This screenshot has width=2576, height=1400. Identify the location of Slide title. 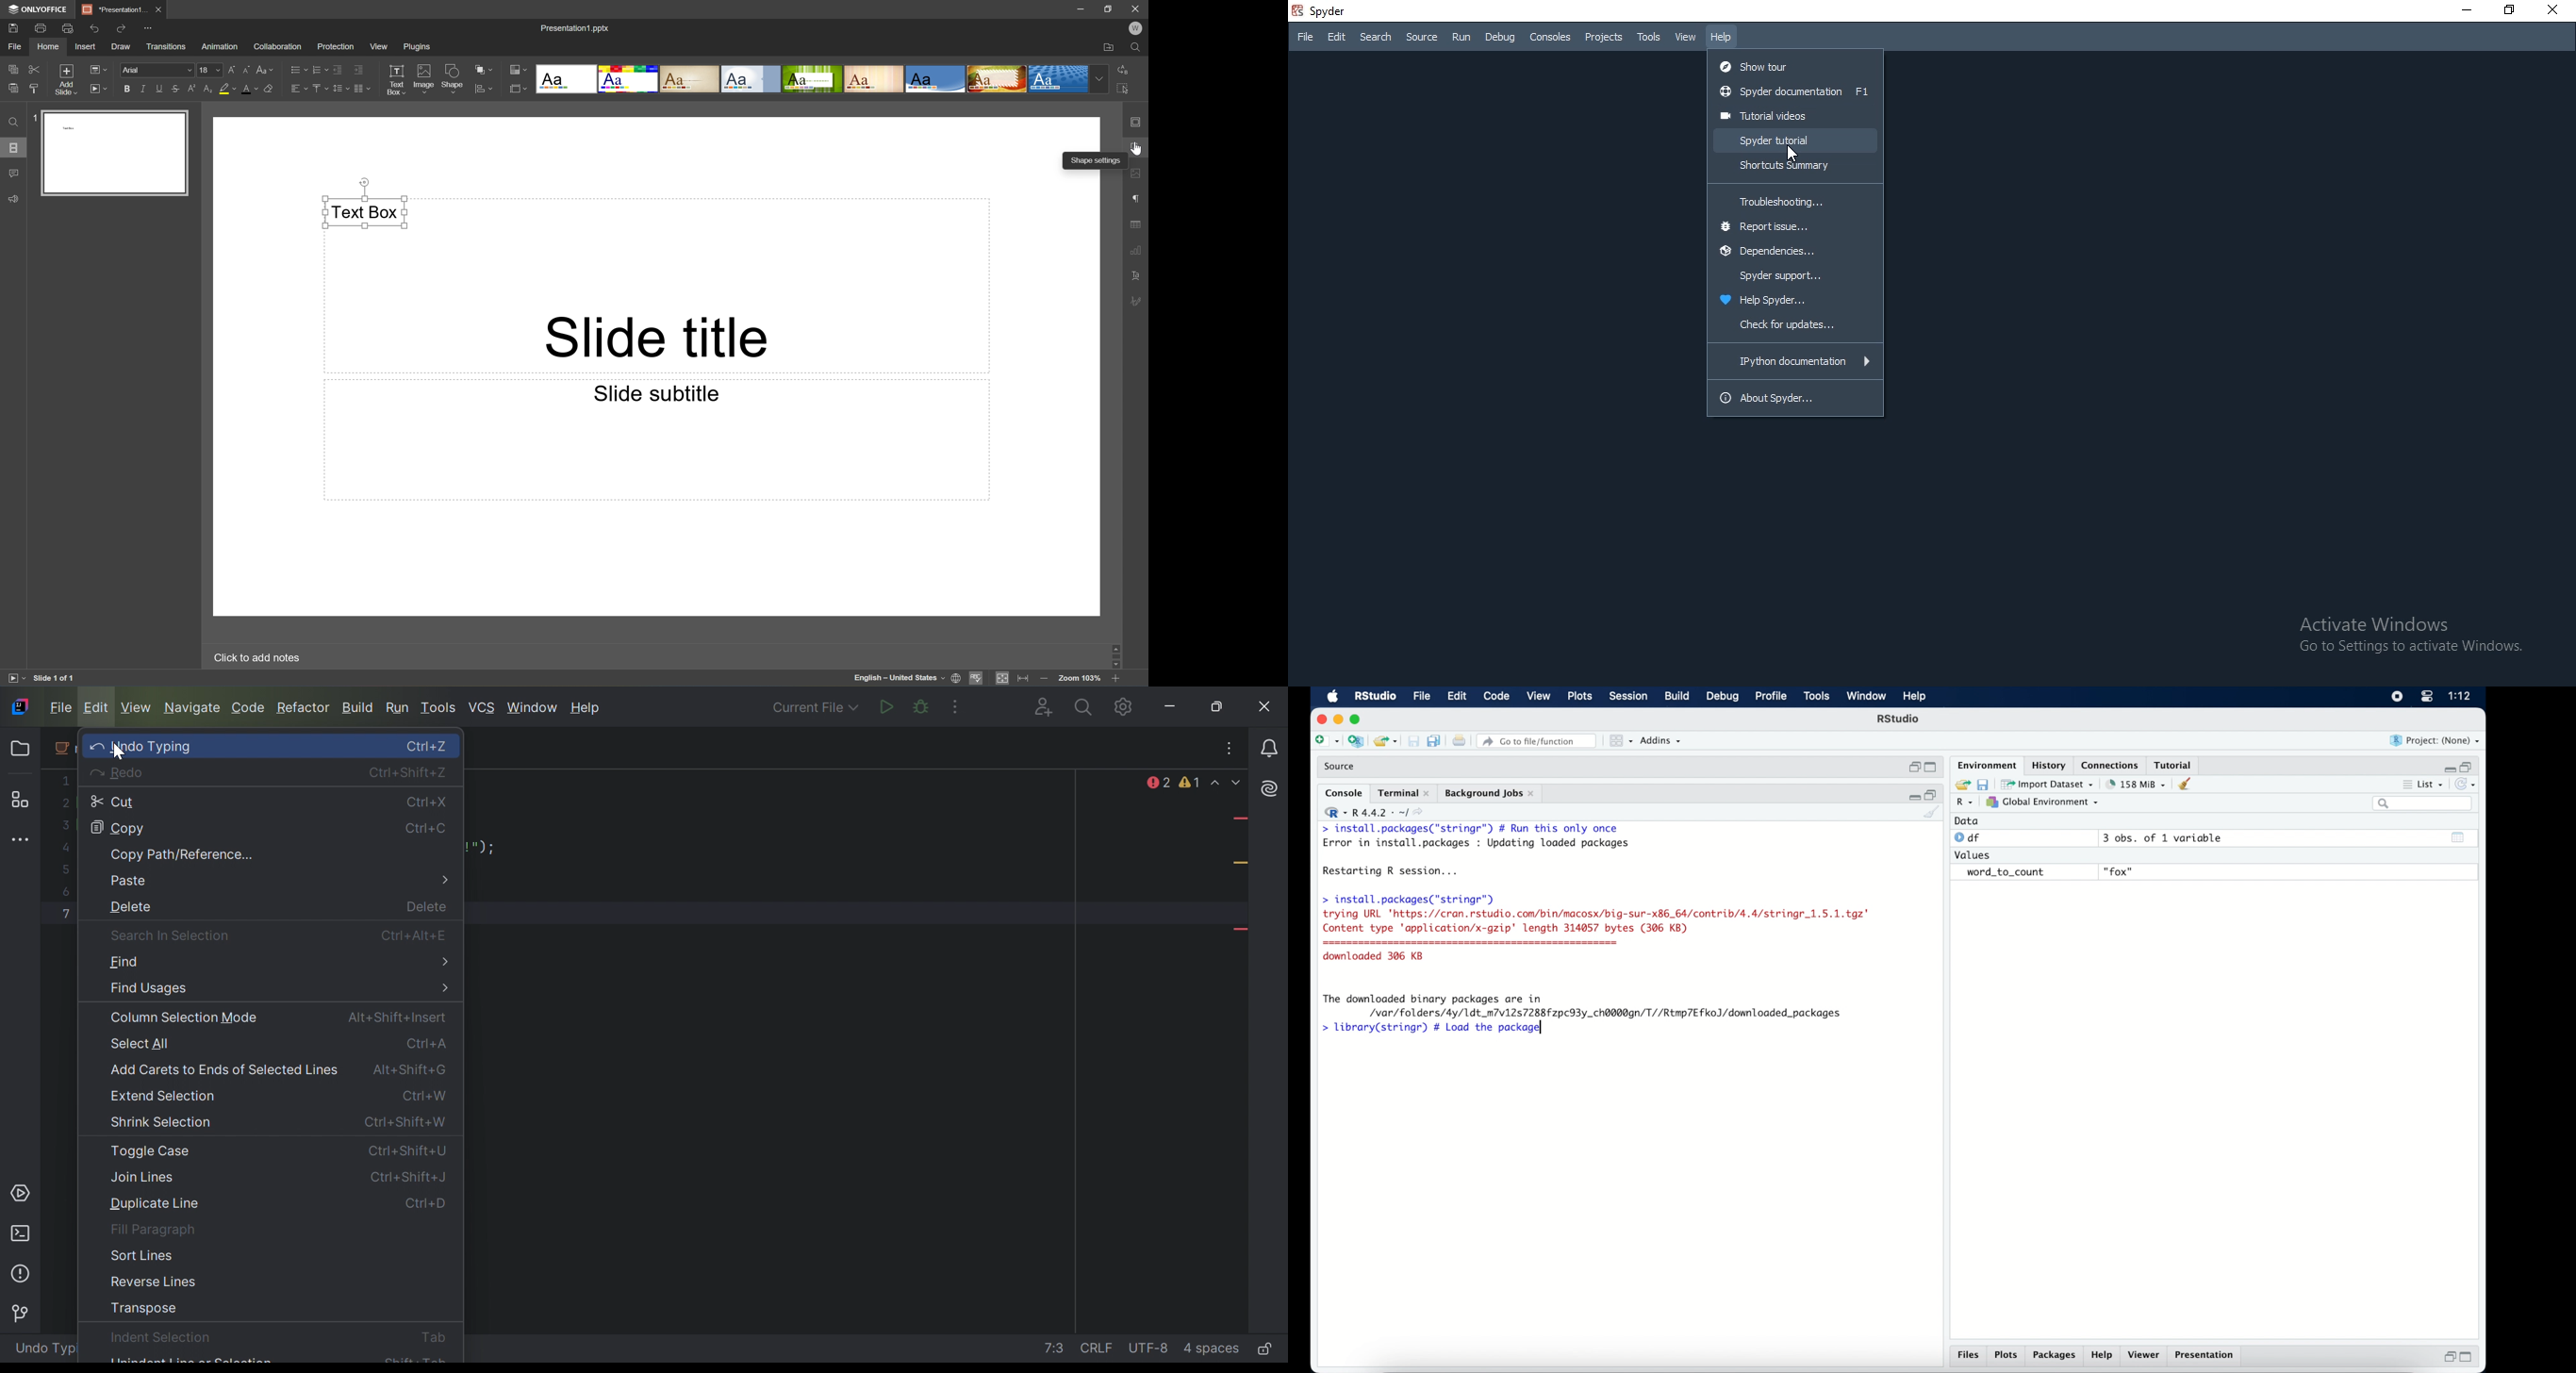
(656, 335).